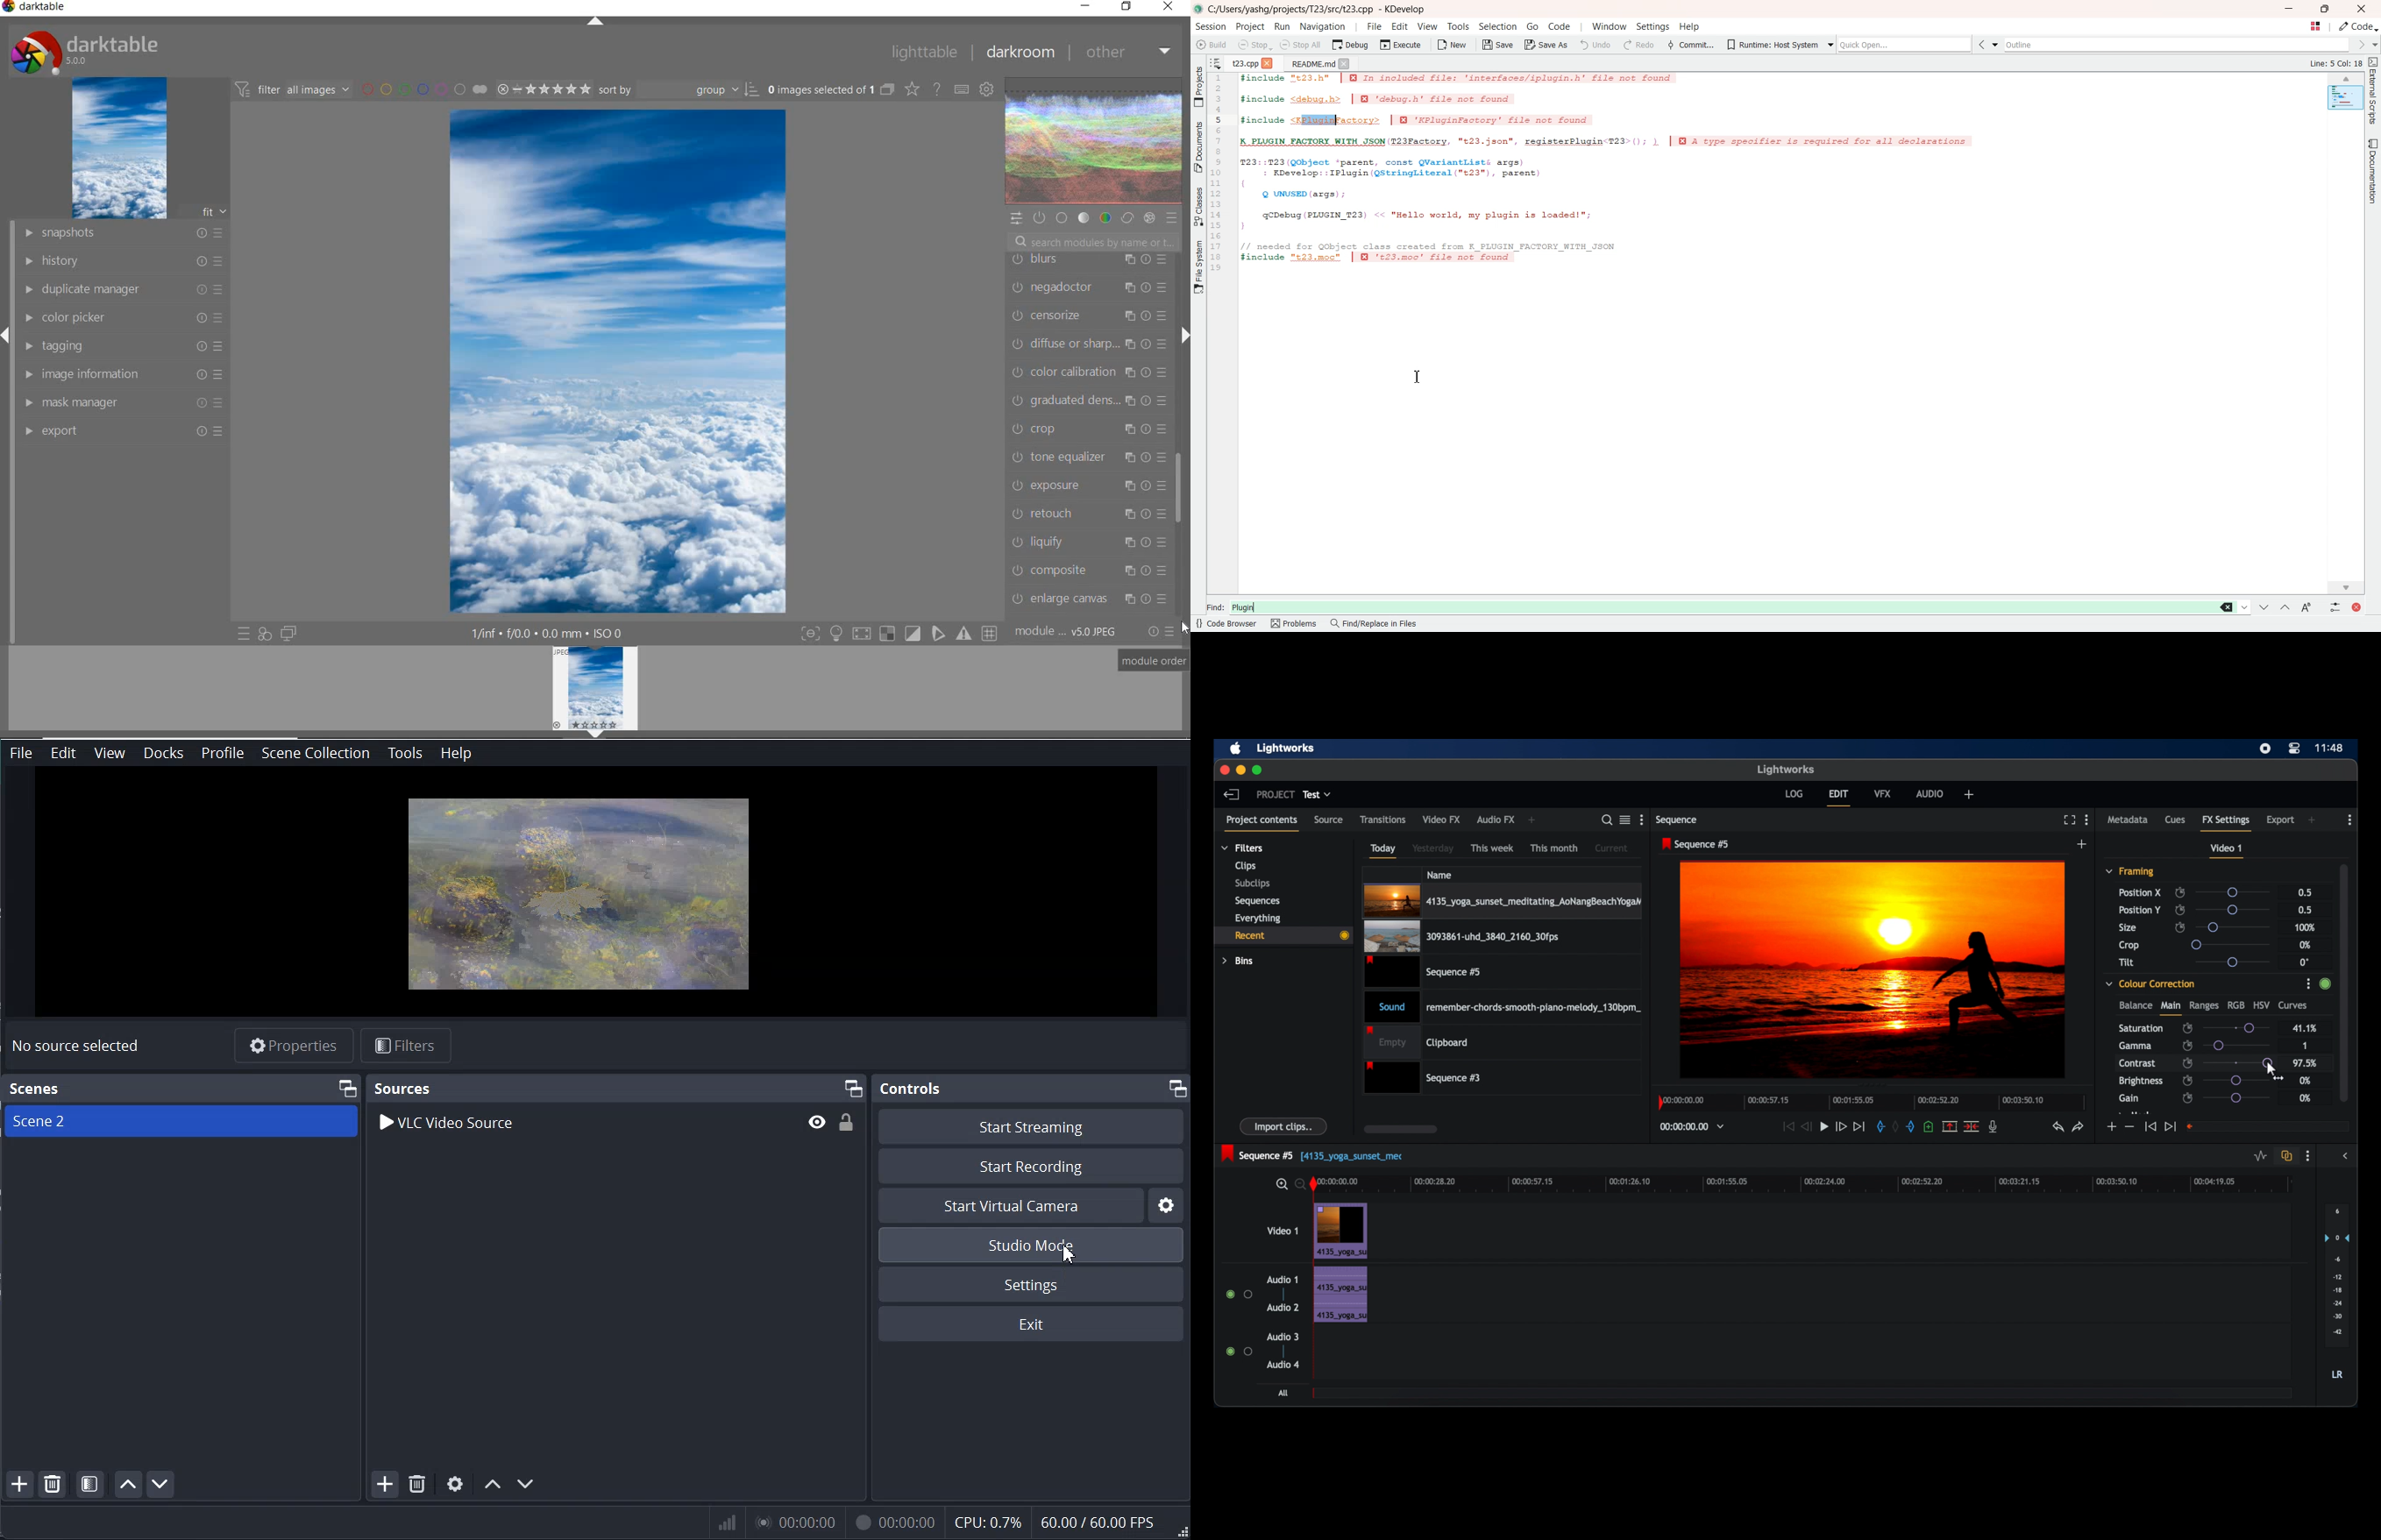  What do you see at coordinates (1149, 218) in the screenshot?
I see `EFFECT` at bounding box center [1149, 218].